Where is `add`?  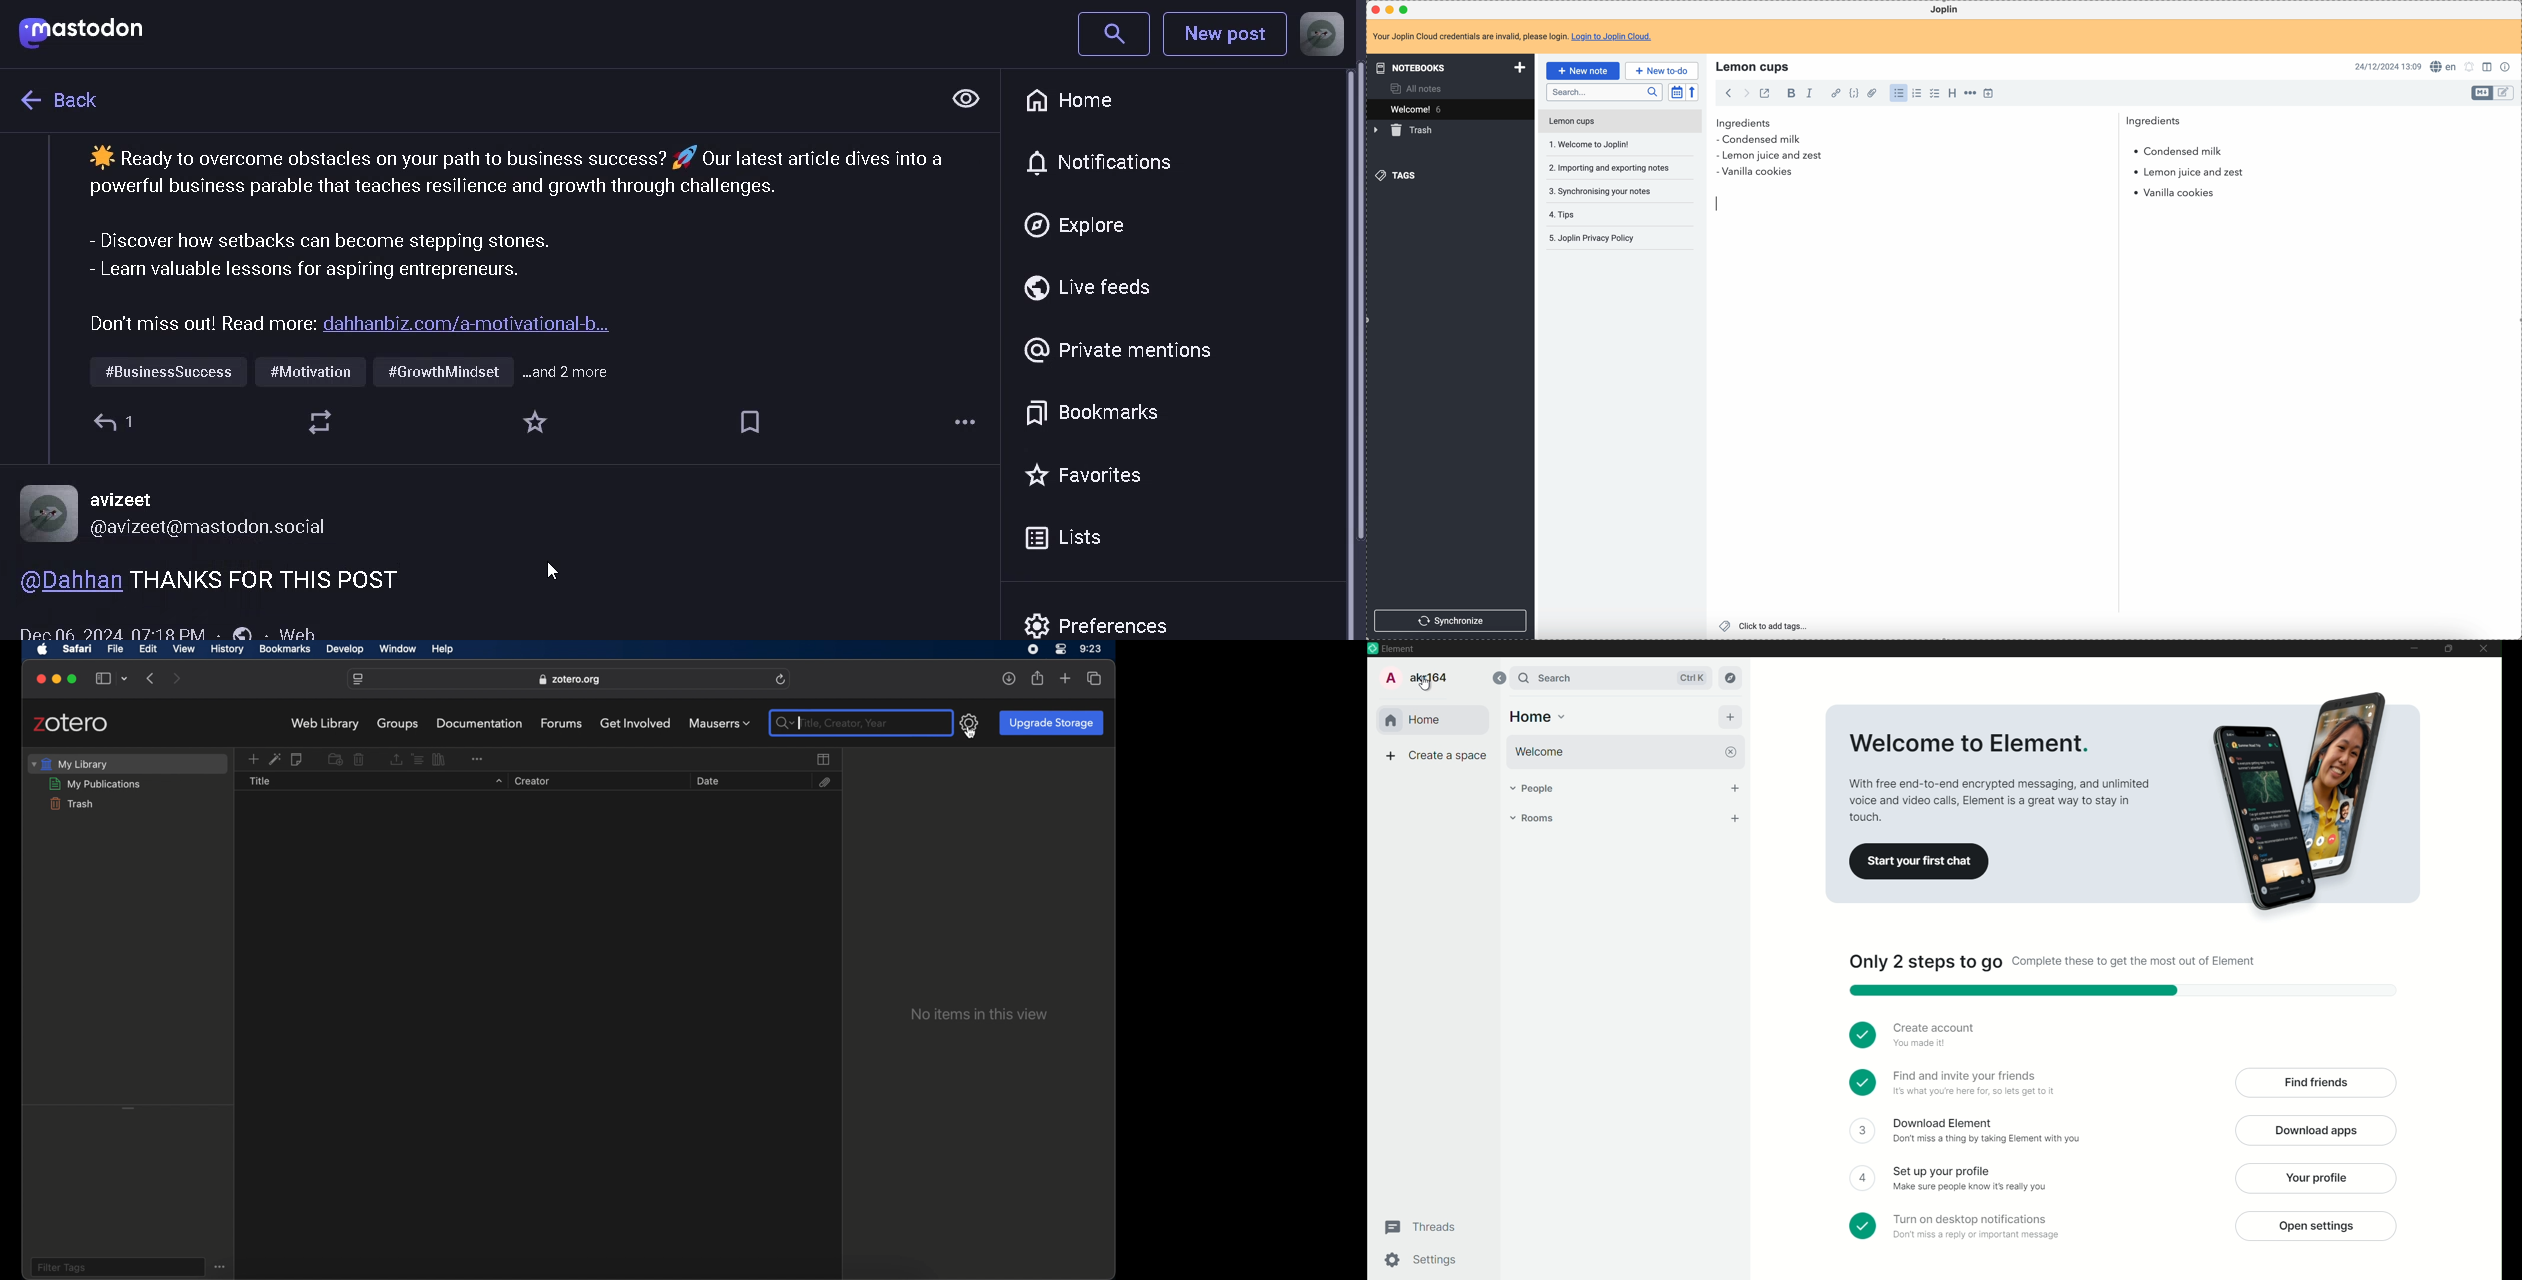 add is located at coordinates (1066, 679).